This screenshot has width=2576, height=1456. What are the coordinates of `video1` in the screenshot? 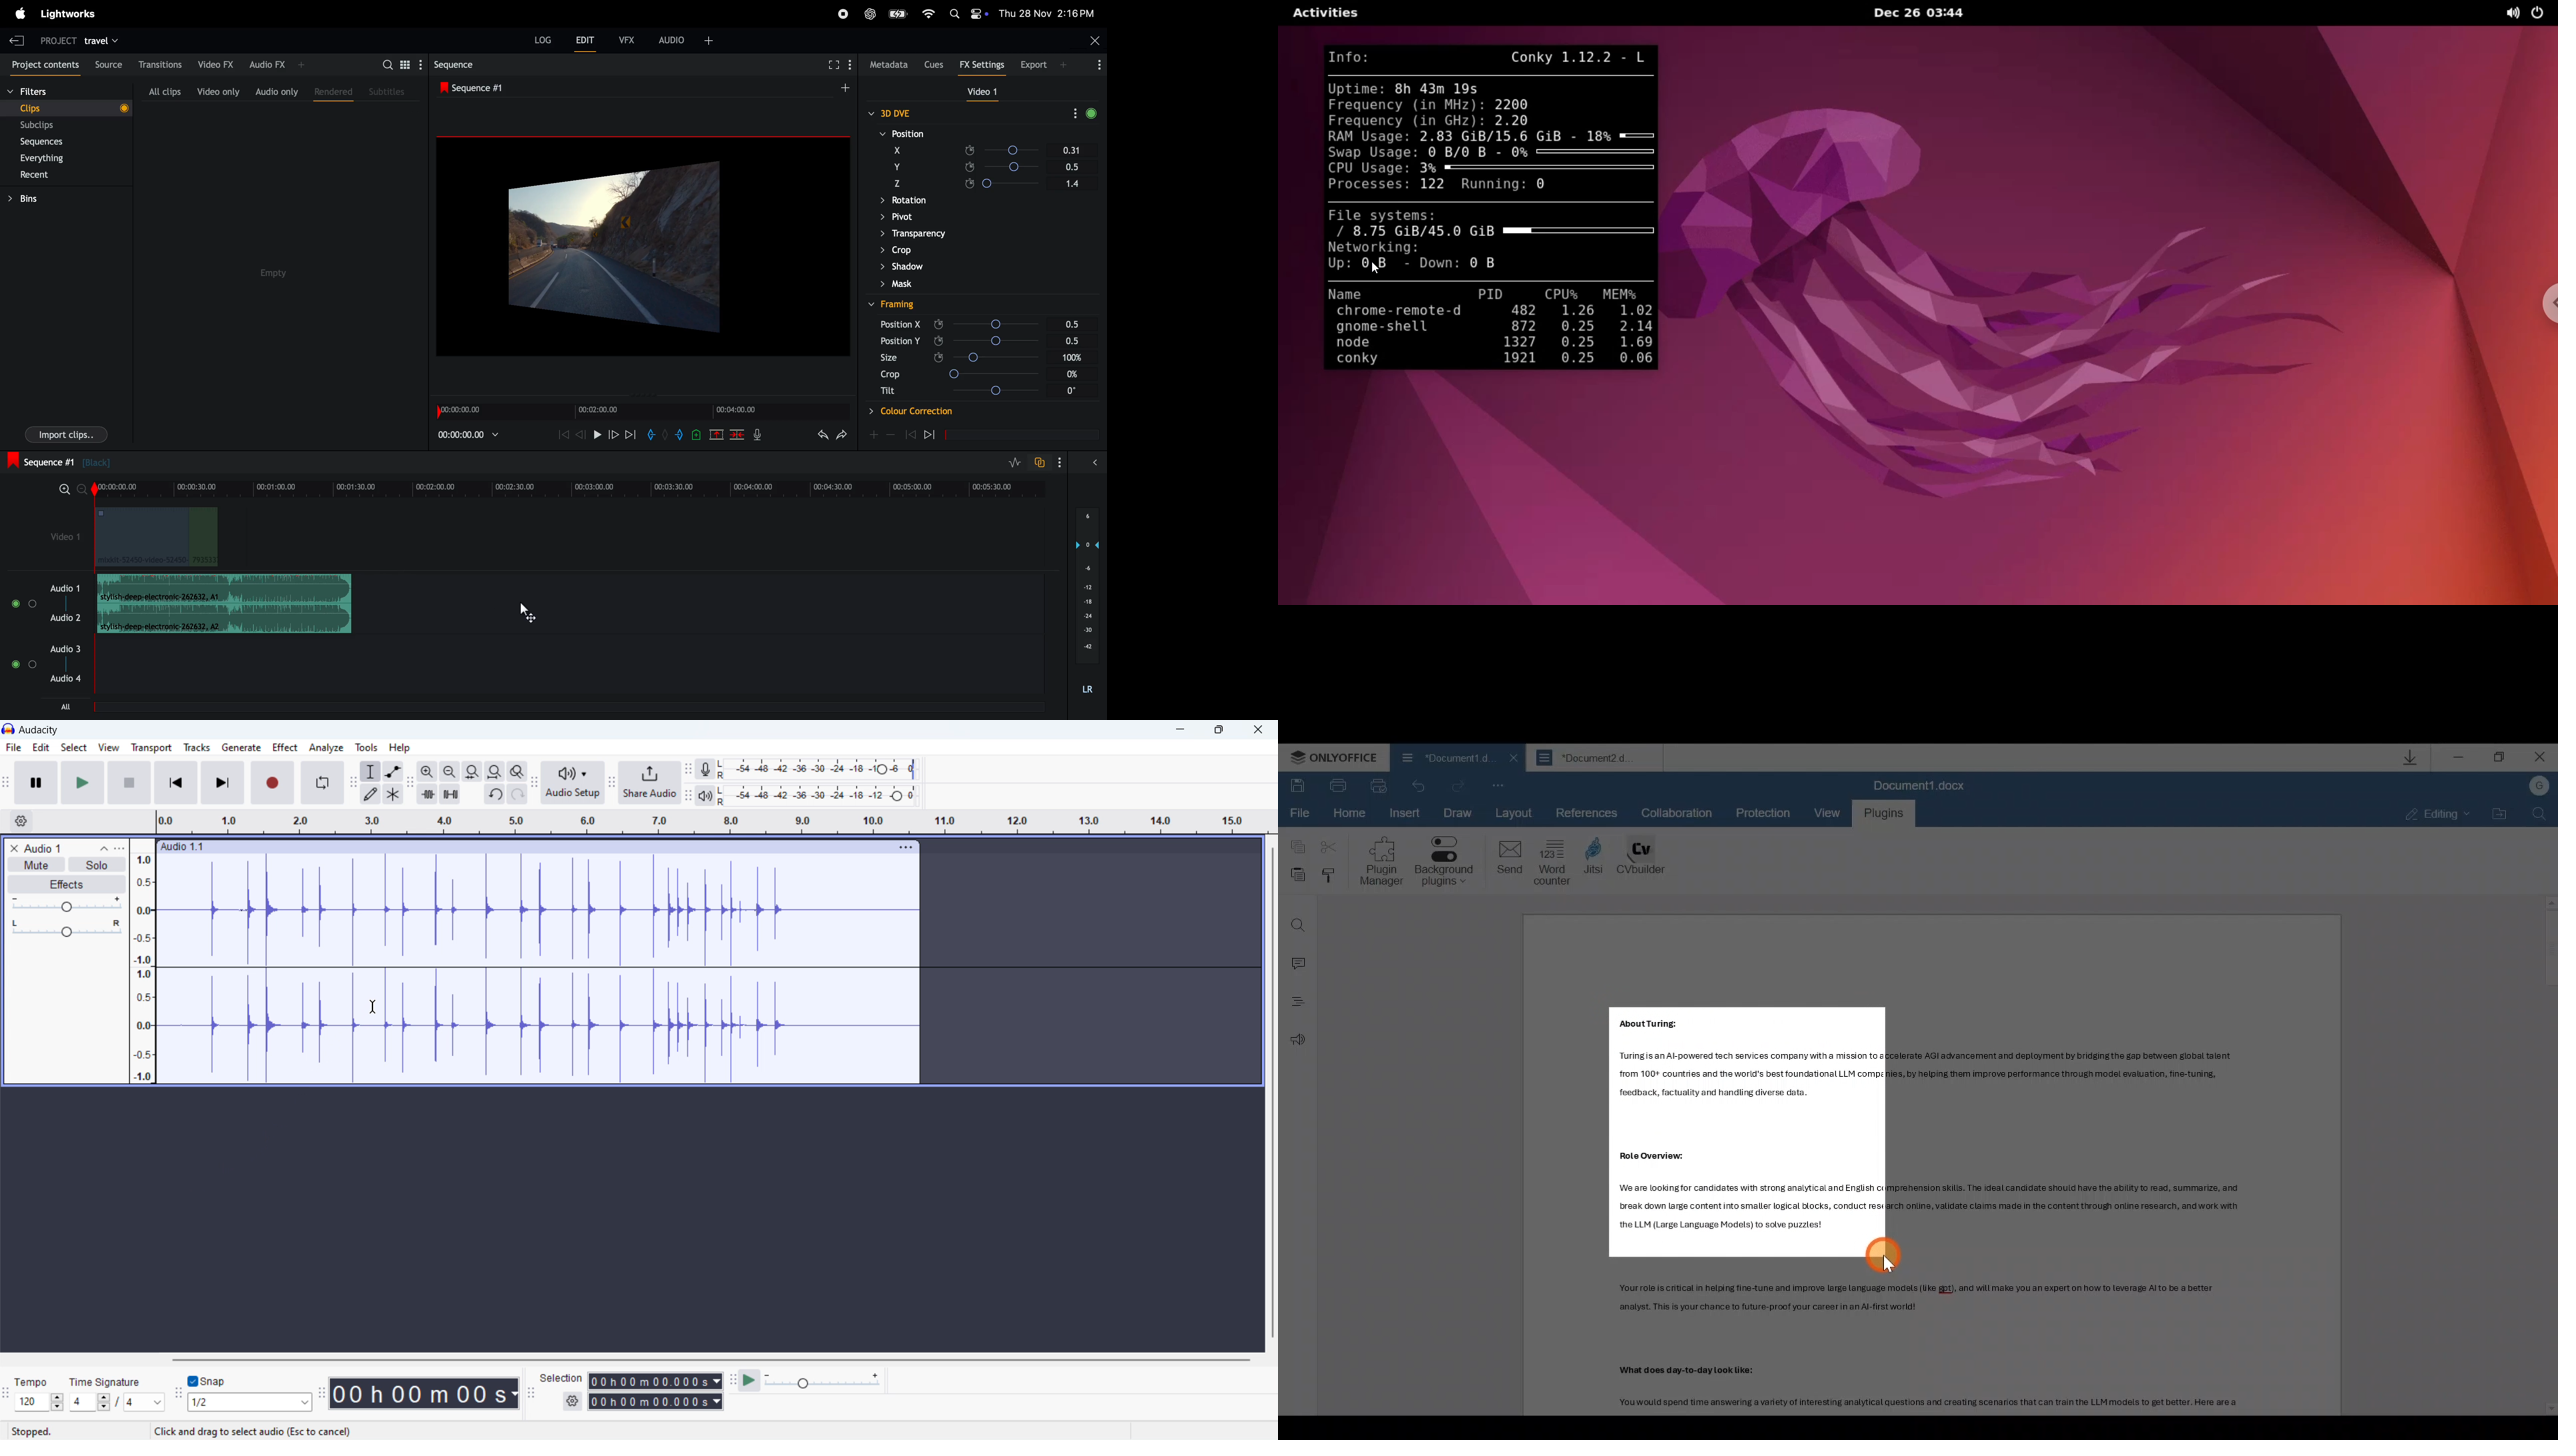 It's located at (58, 536).